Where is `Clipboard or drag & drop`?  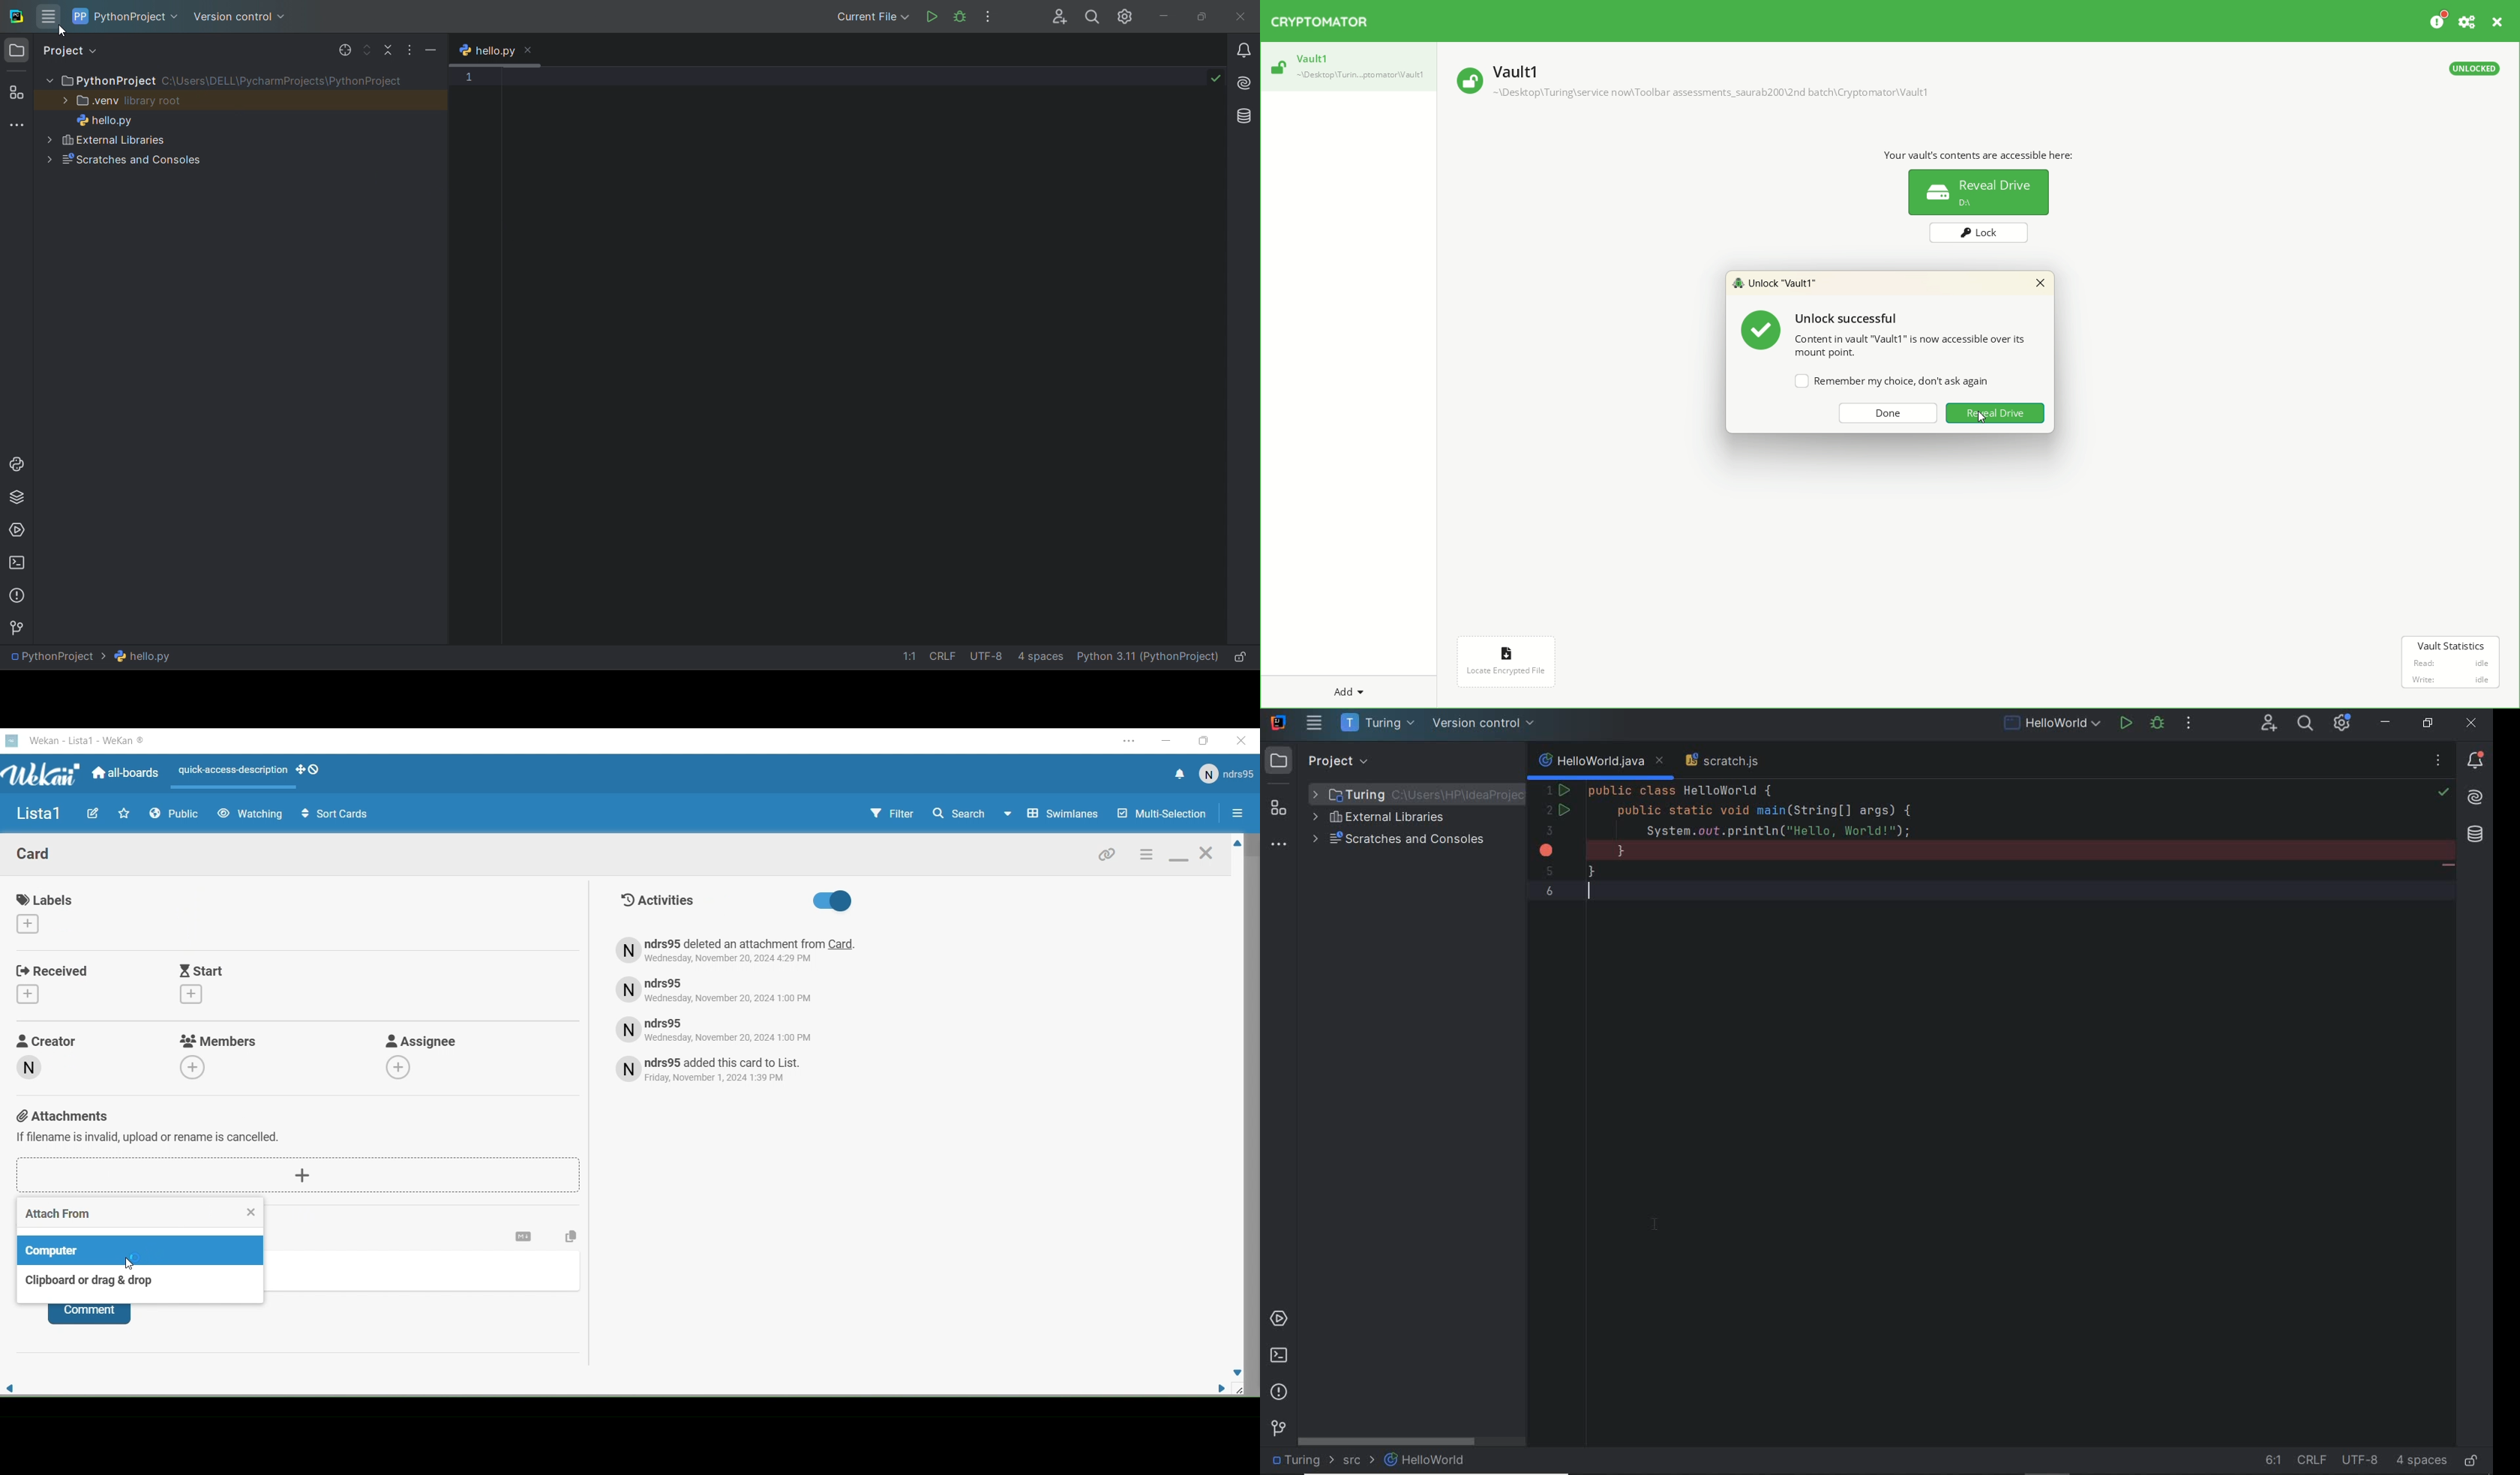
Clipboard or drag & drop is located at coordinates (140, 1285).